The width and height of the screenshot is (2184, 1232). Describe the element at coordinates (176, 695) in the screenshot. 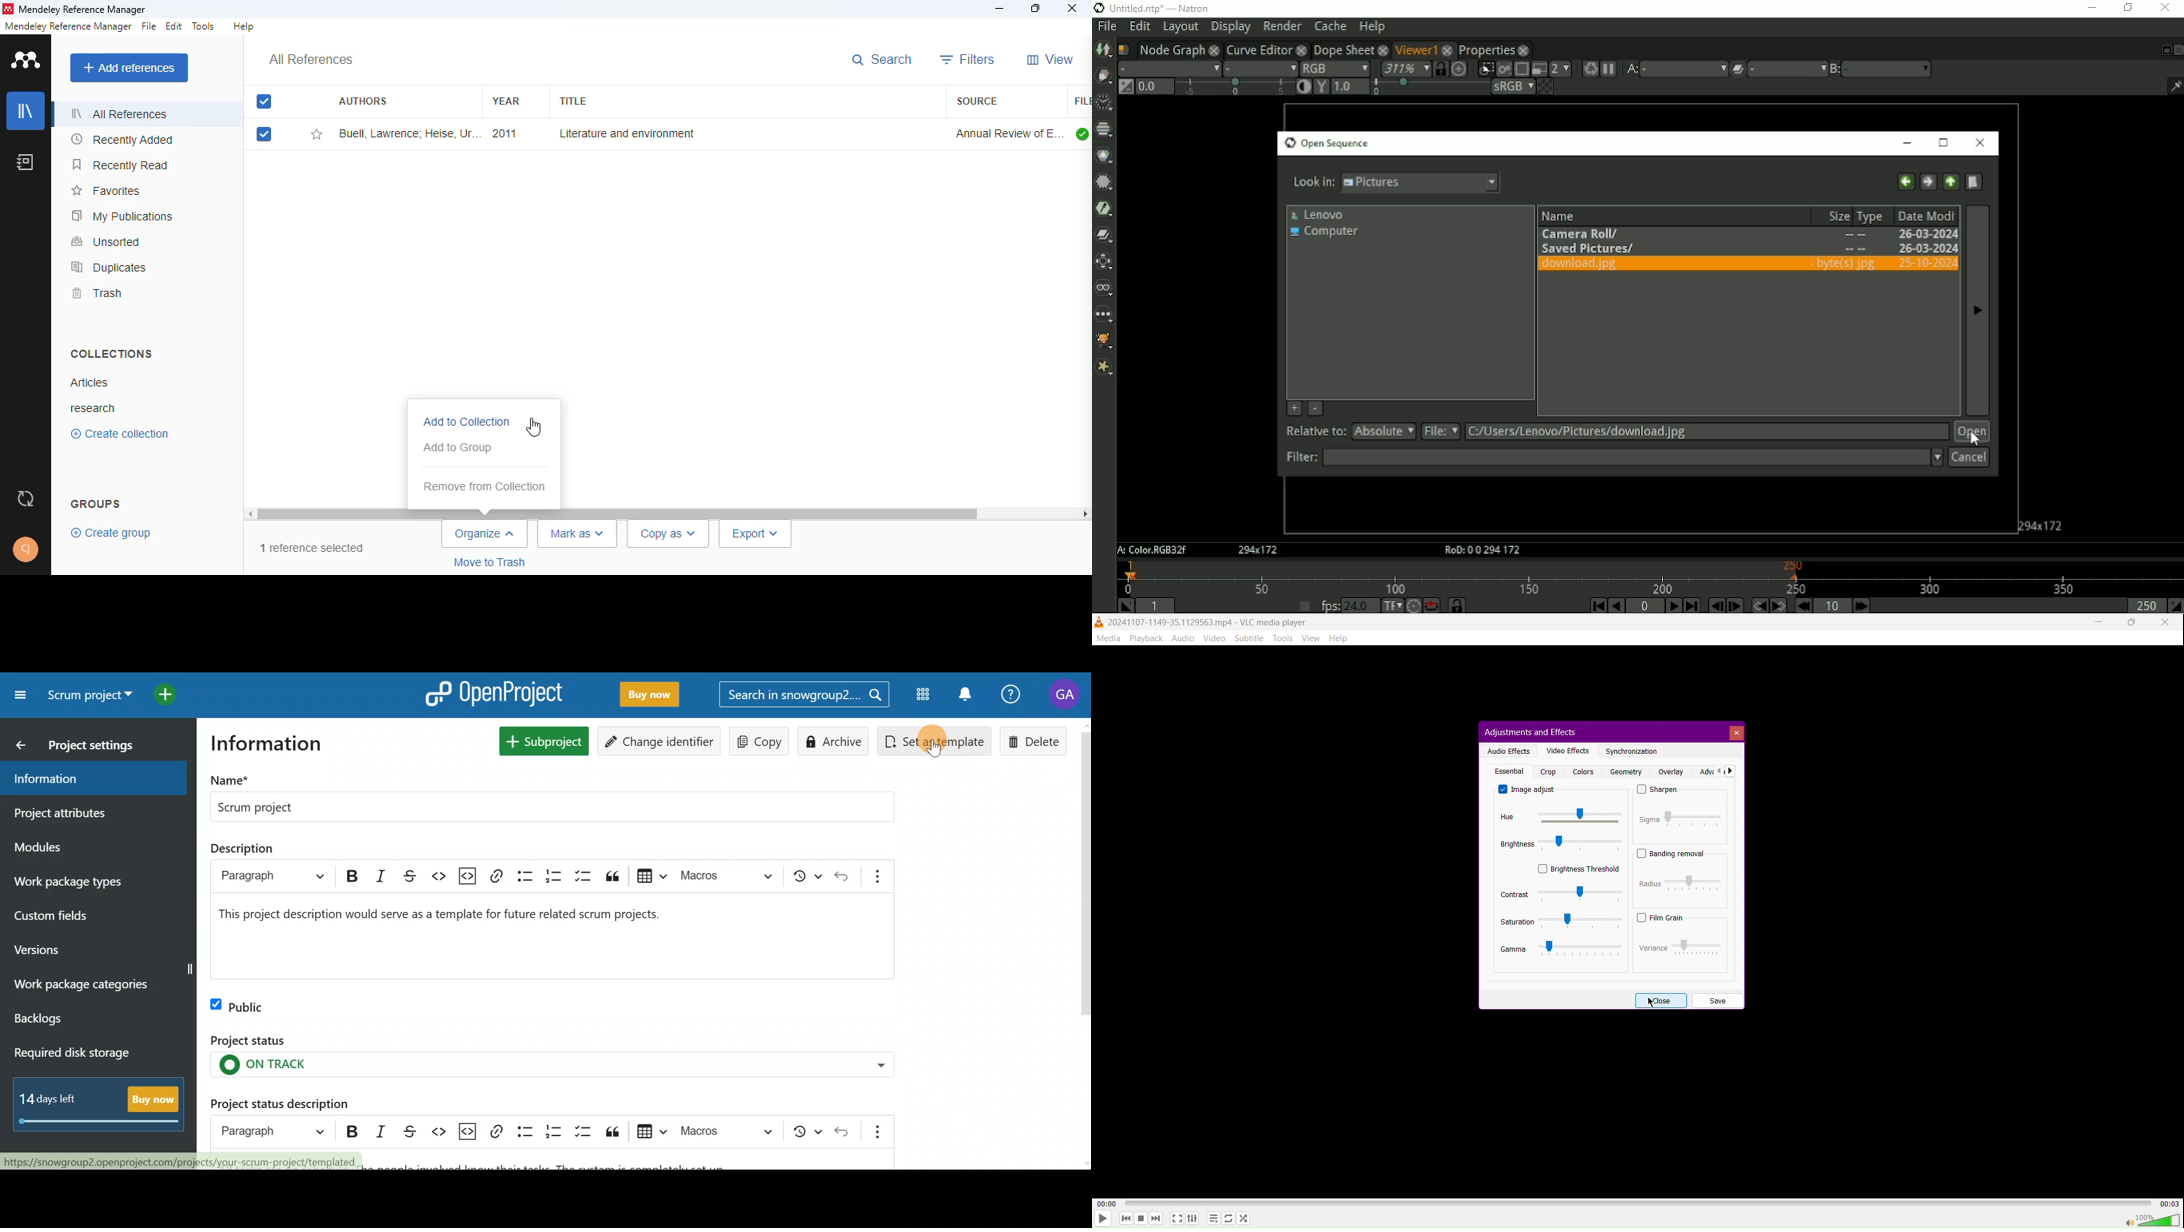

I see `Open quick add menu` at that location.